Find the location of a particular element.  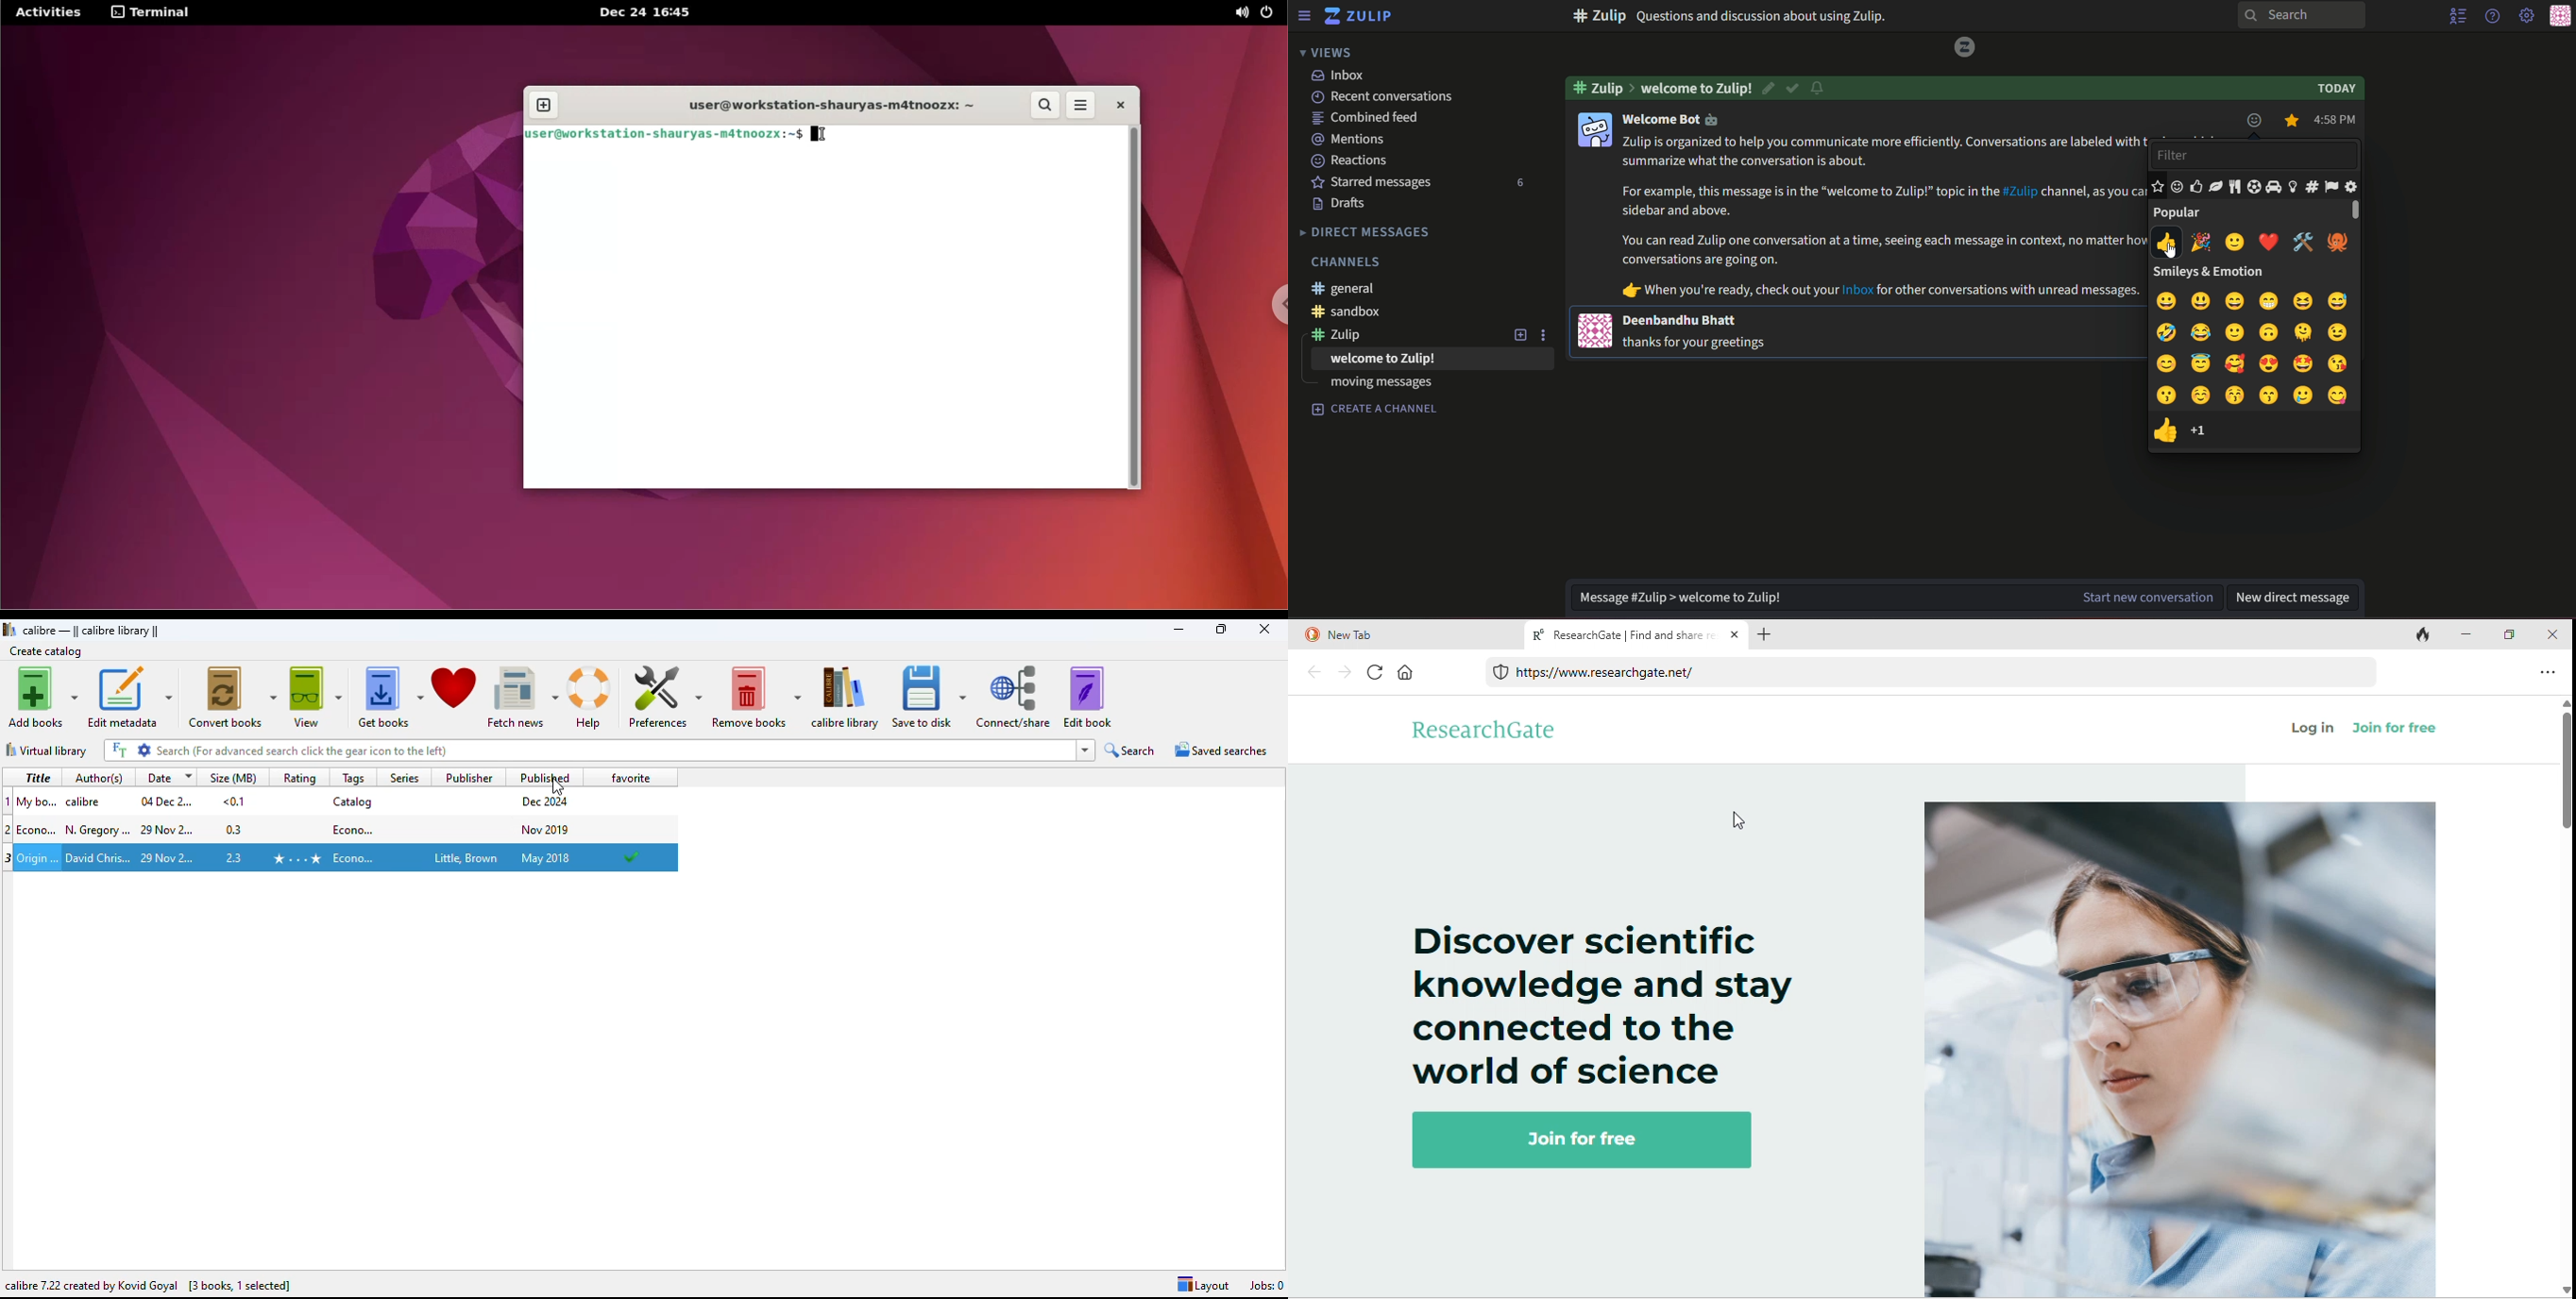

emoji is located at coordinates (2257, 397).